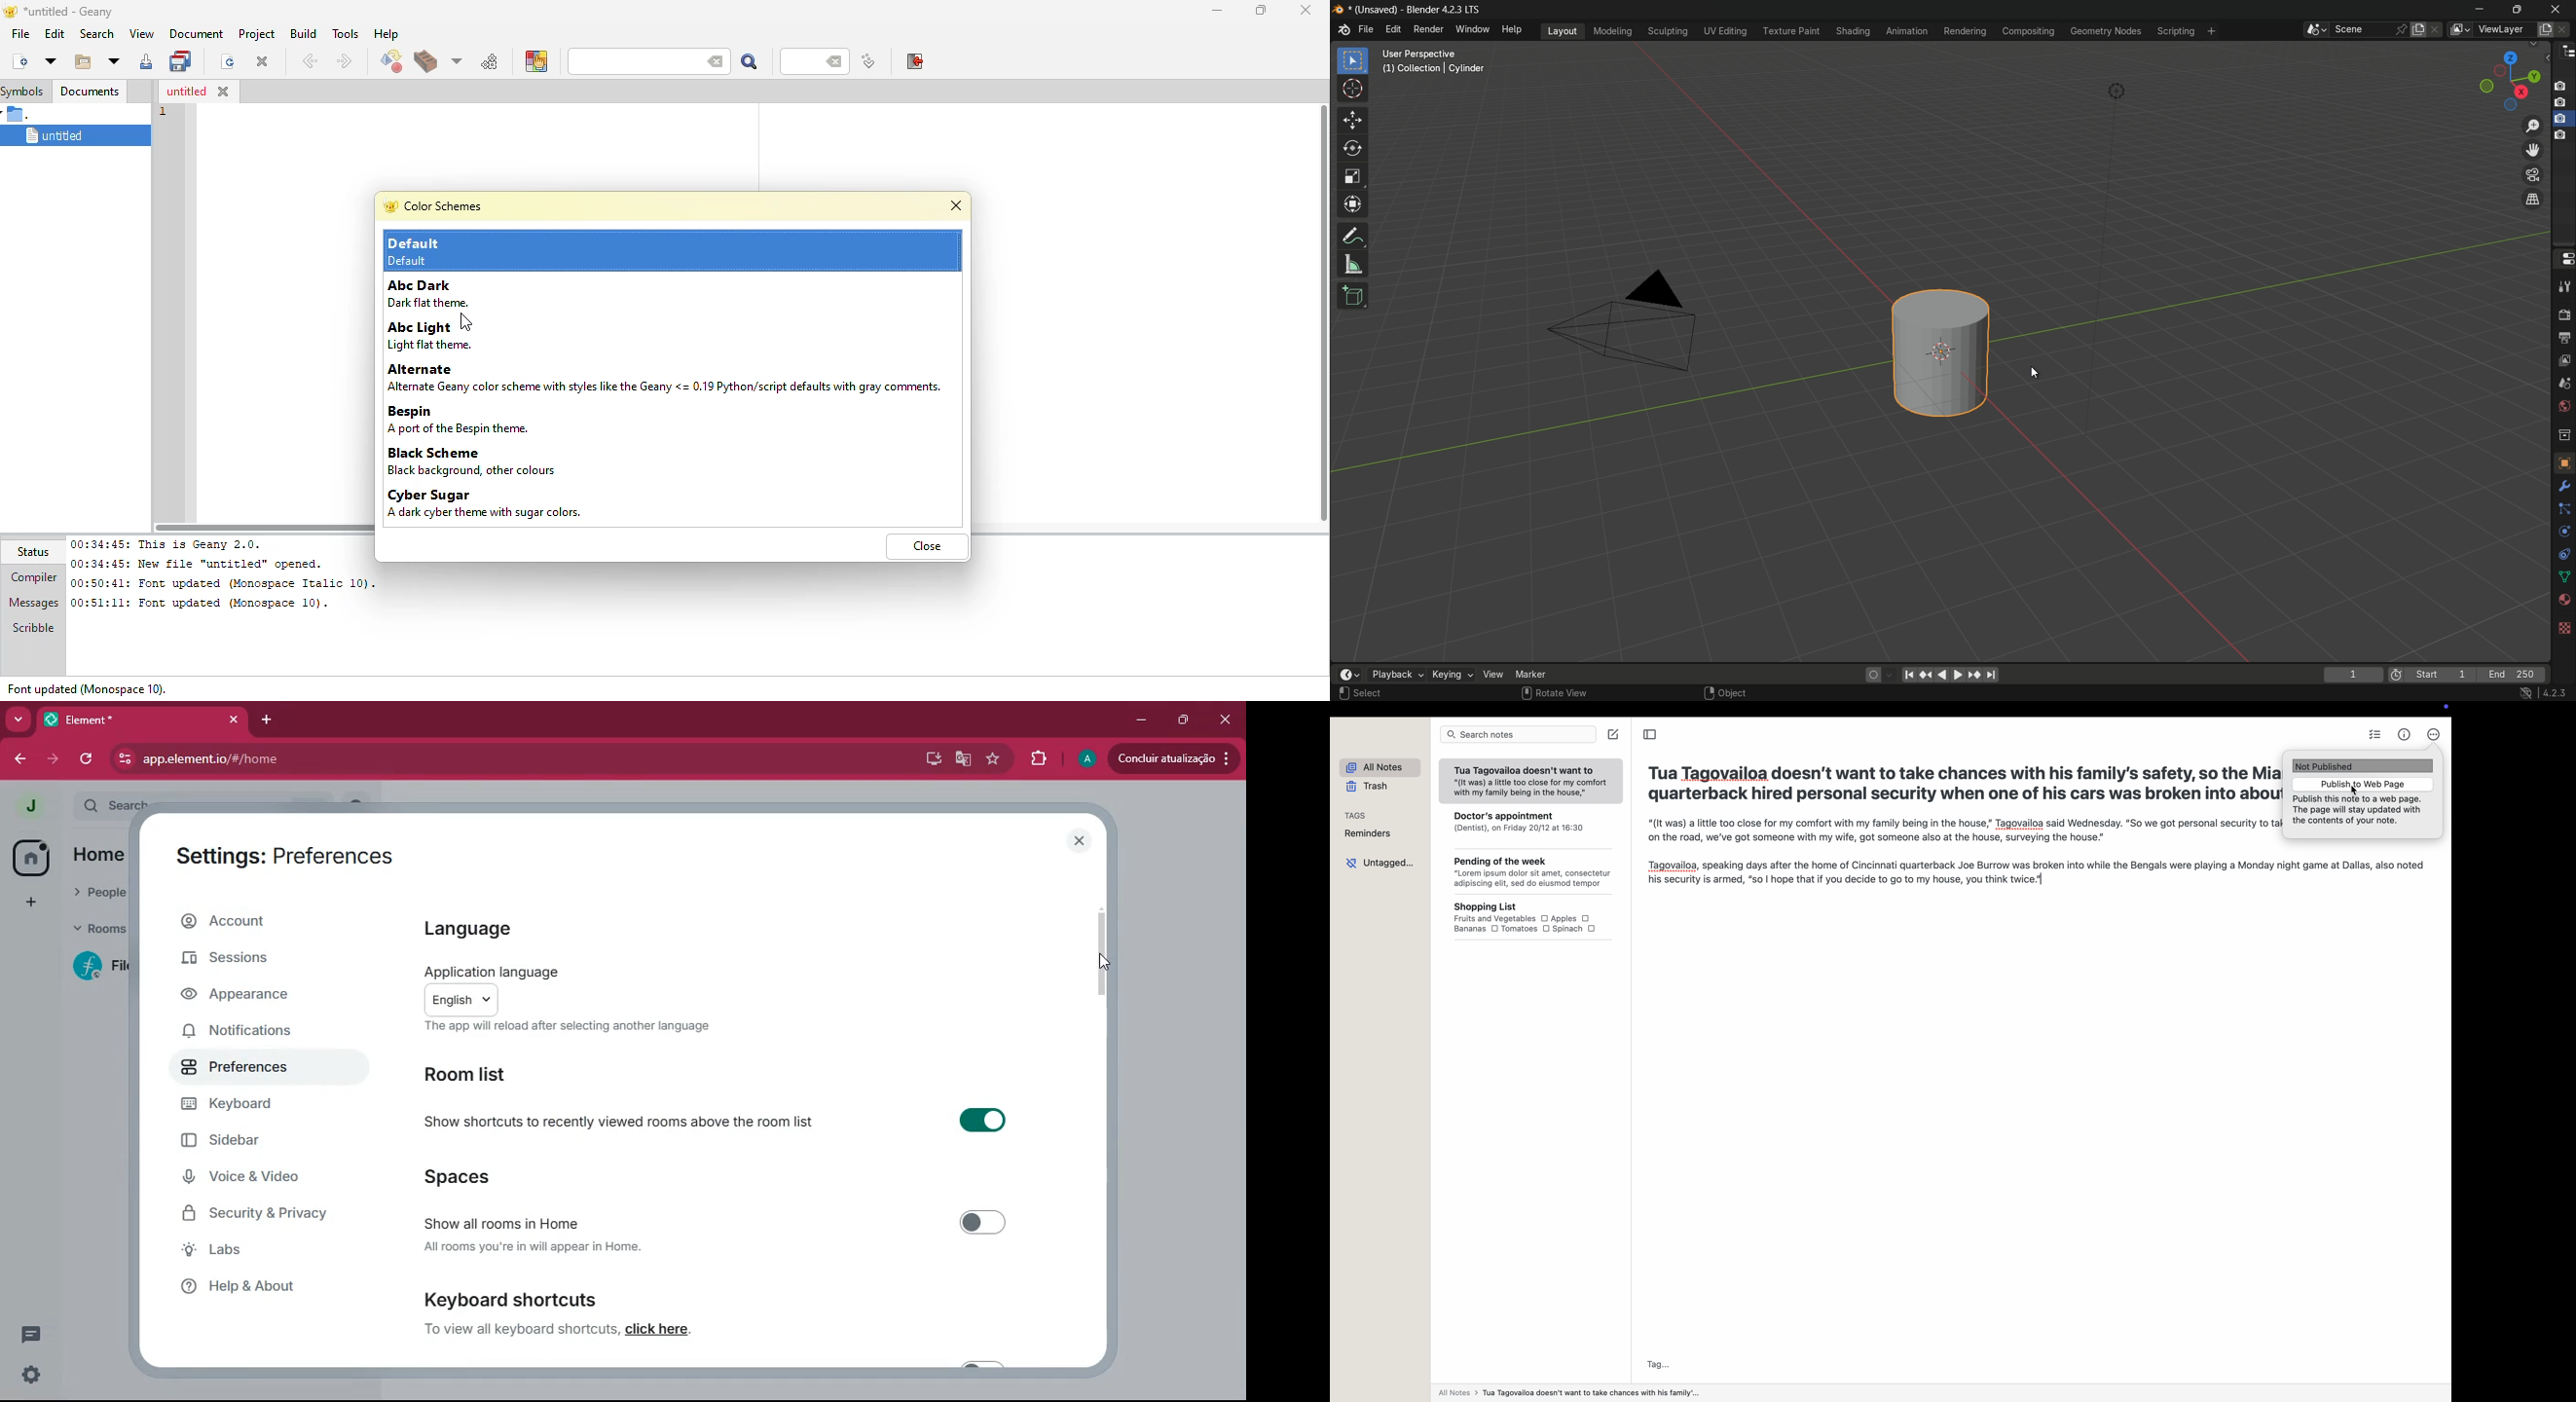 The height and width of the screenshot is (1428, 2576). I want to click on "(It was) a little too close for my comfort with my family being in the house,” Tagovailoa said Wednesday. “So we got personal security to take care of all of that. When we're
on the road, we've got someone with my wife, got someone also at the house, surveying the house.”, so click(1961, 830).